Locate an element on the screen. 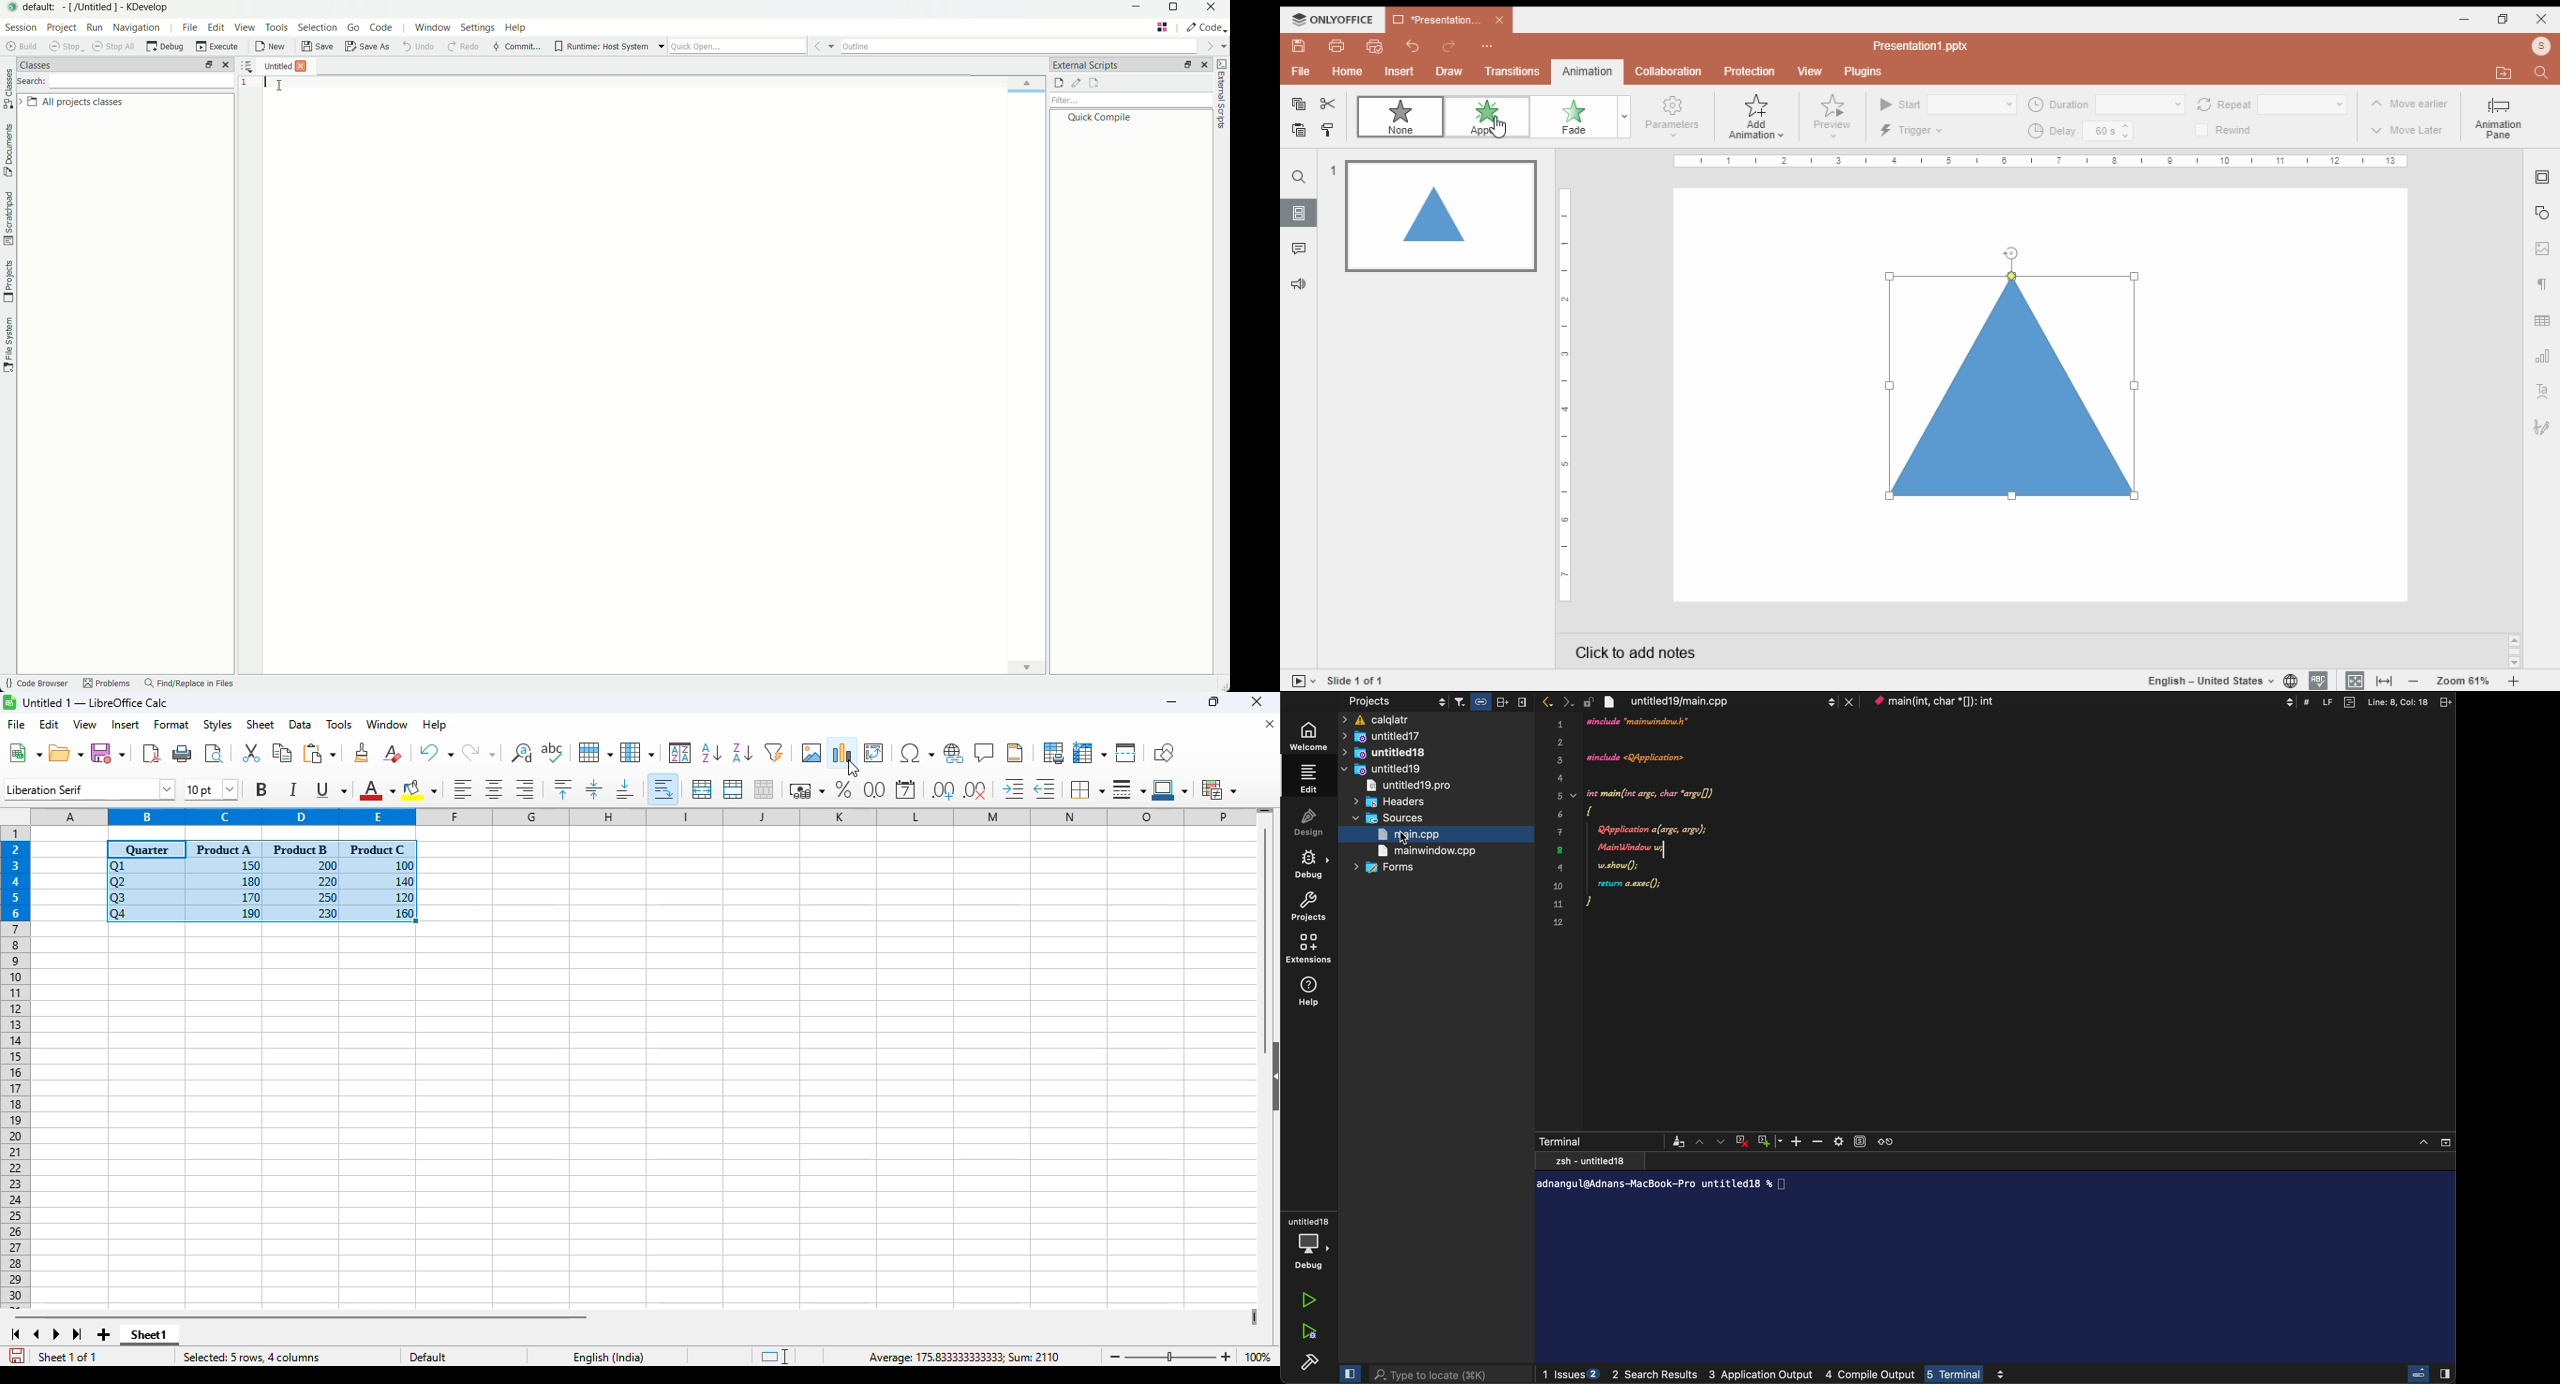  animation: appear is located at coordinates (1484, 118).